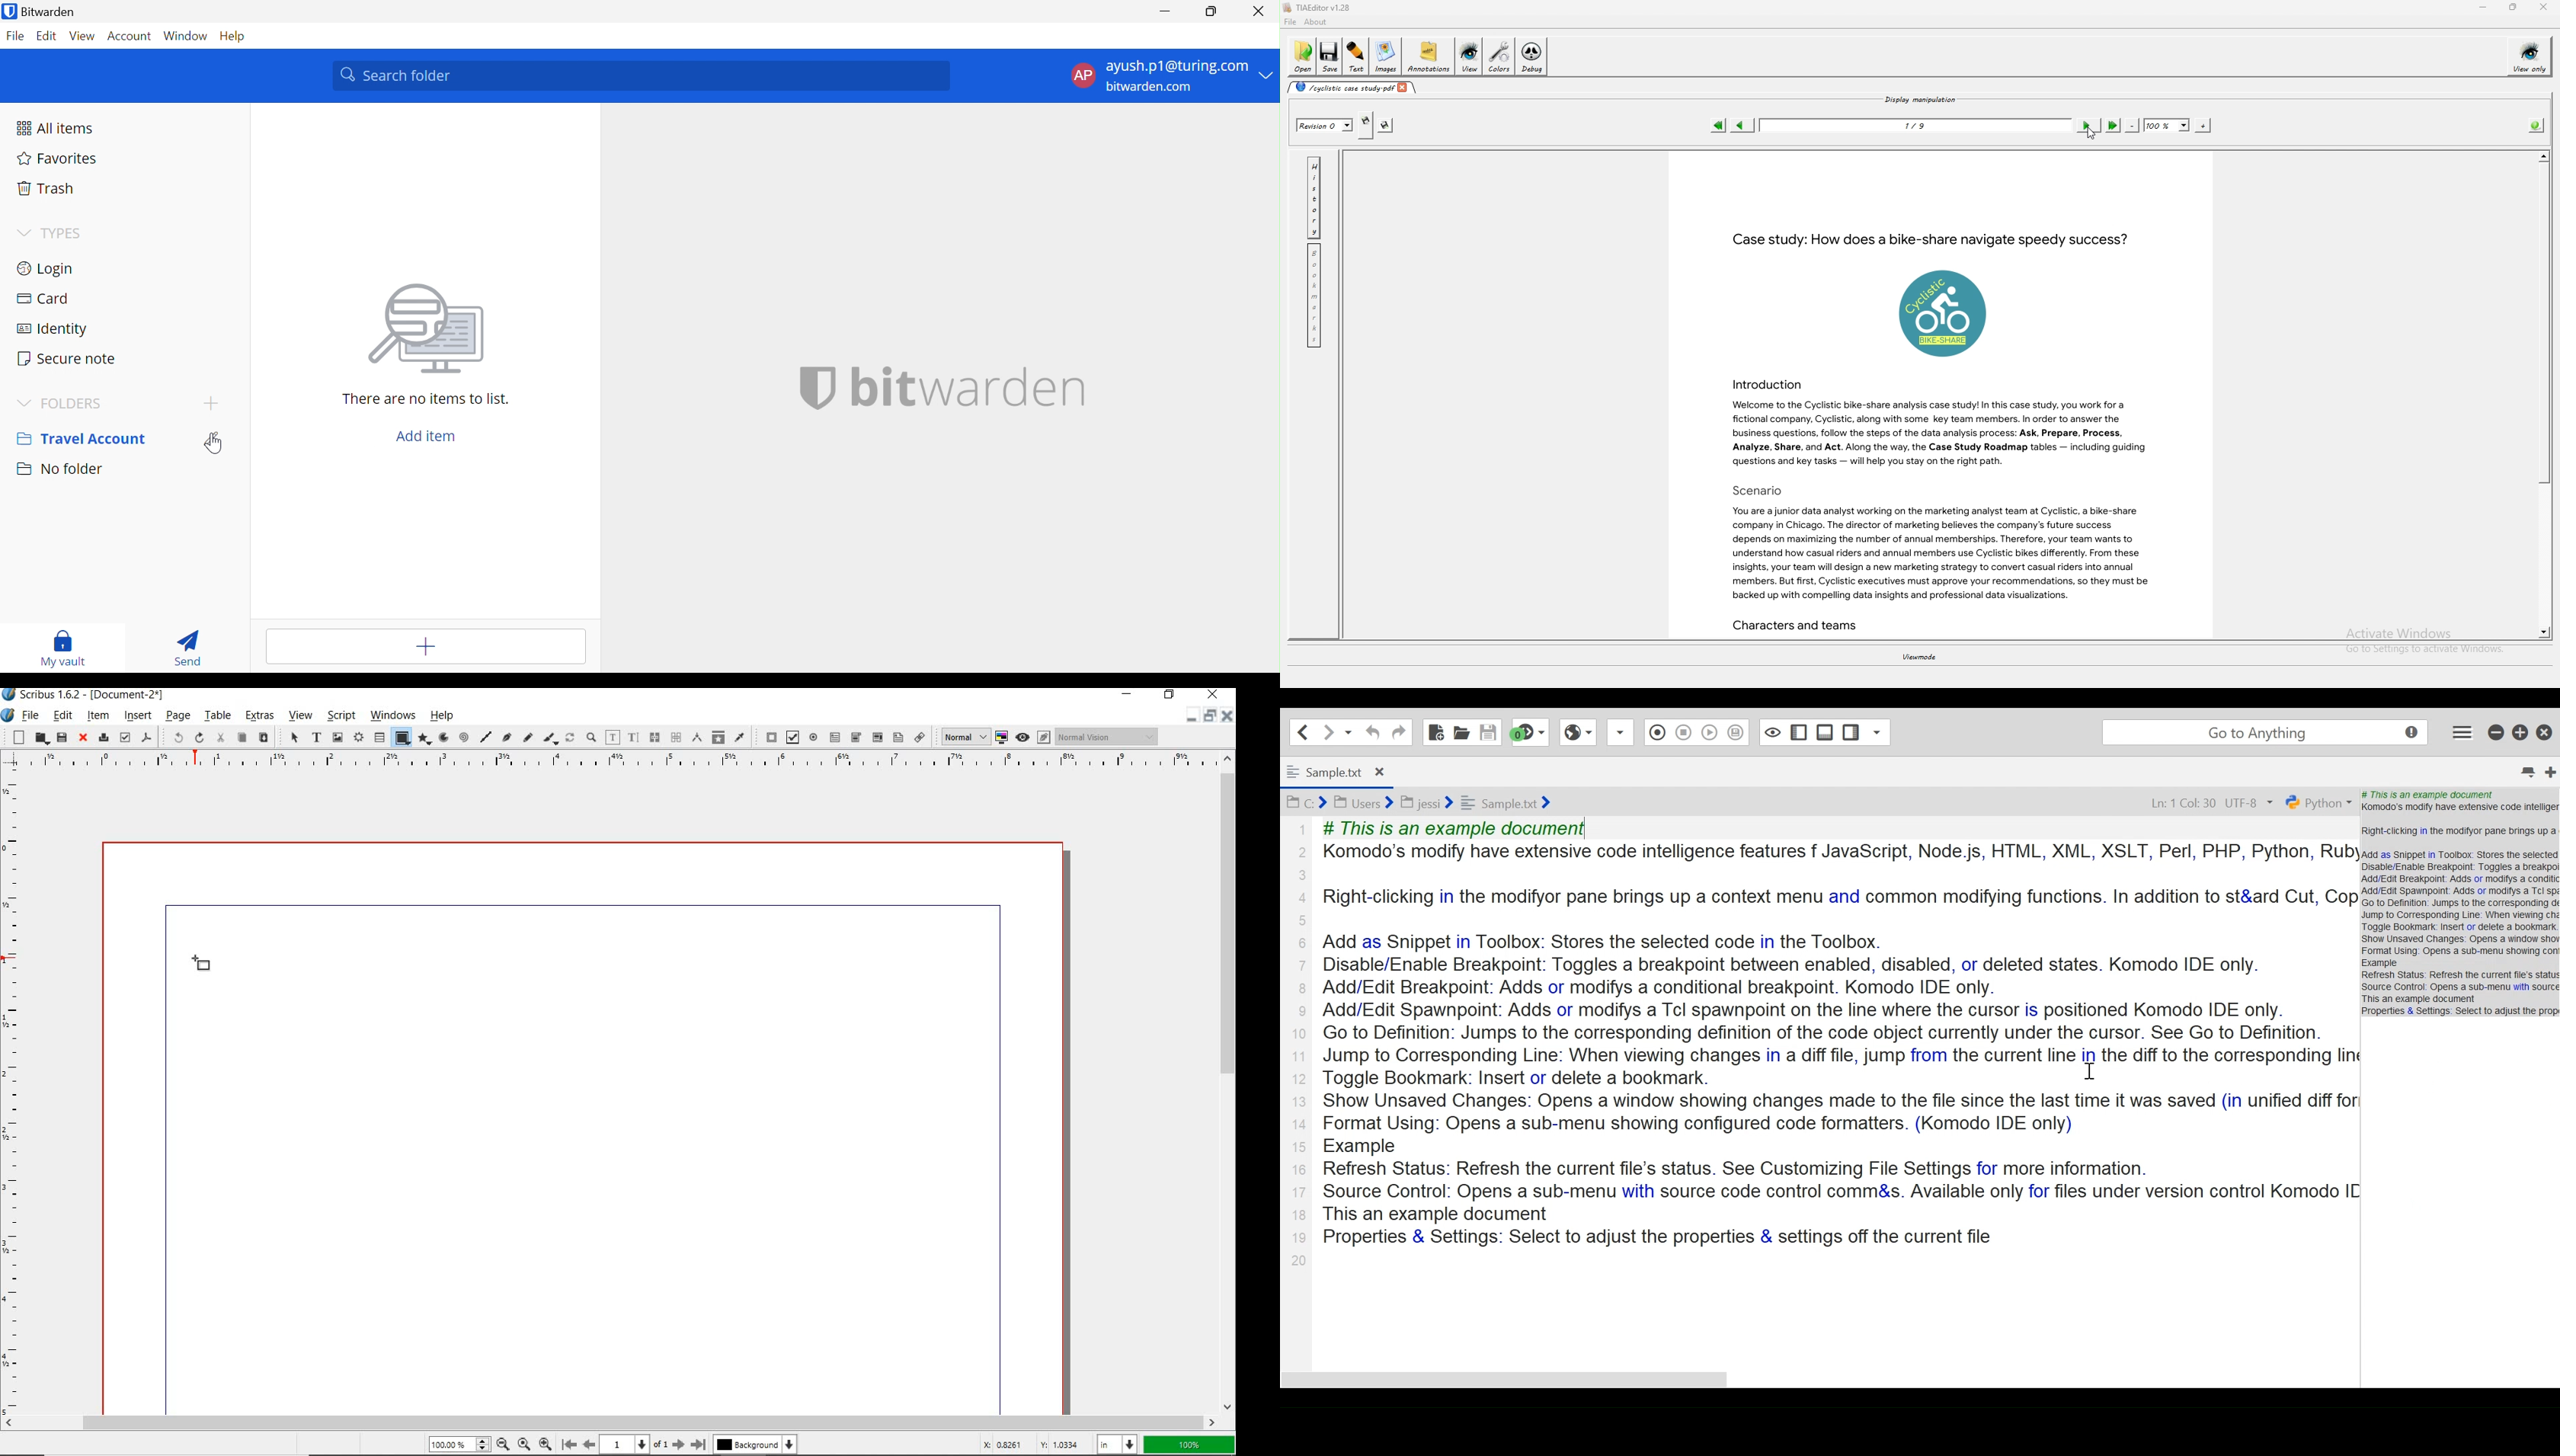 Image resolution: width=2576 pixels, height=1456 pixels. What do you see at coordinates (17, 35) in the screenshot?
I see `File` at bounding box center [17, 35].